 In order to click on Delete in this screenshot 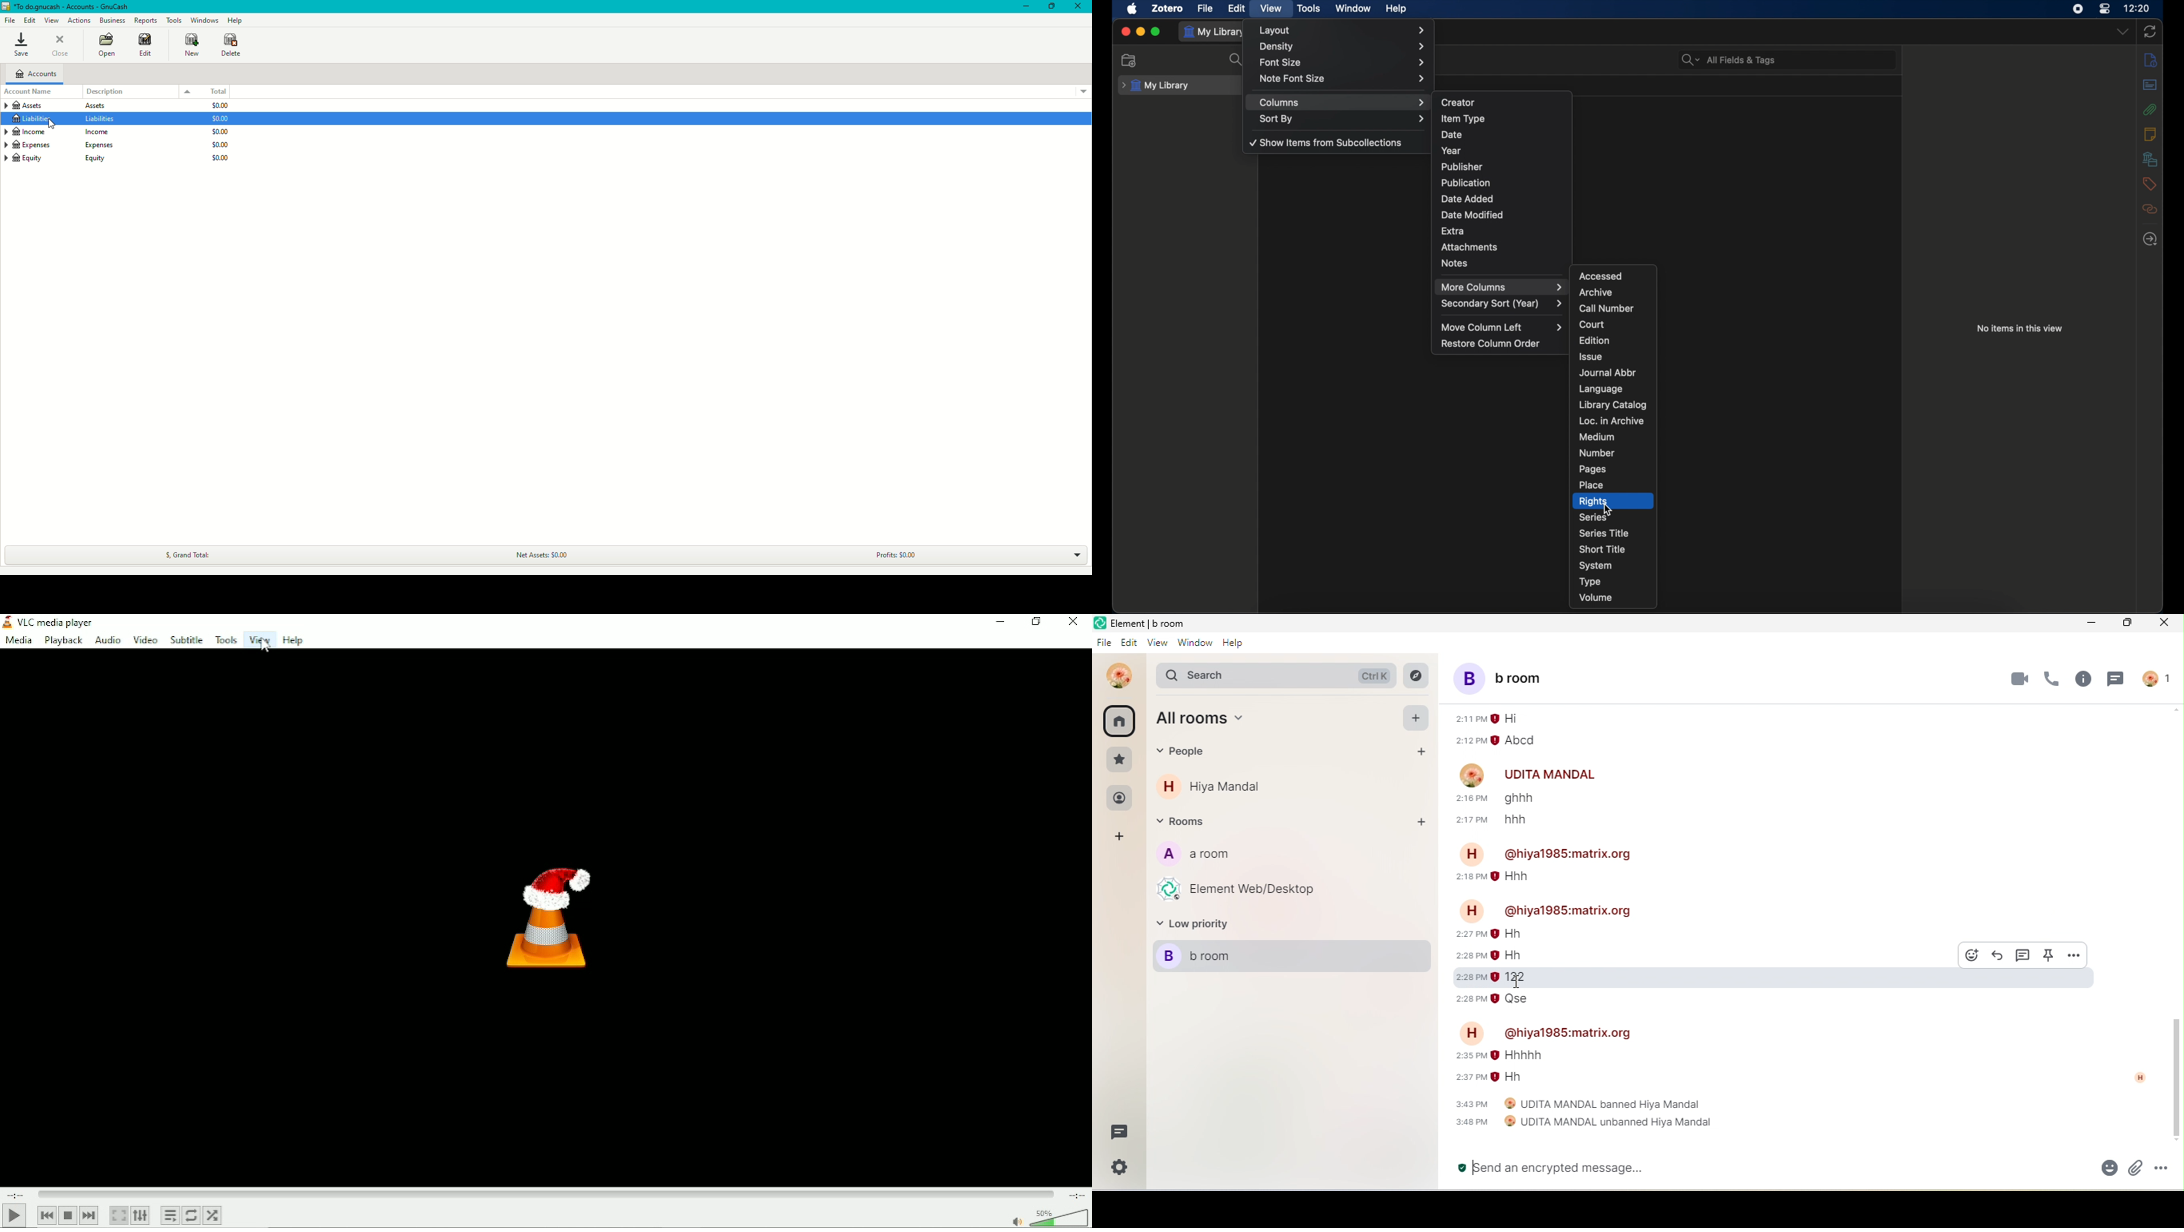, I will do `click(233, 44)`.